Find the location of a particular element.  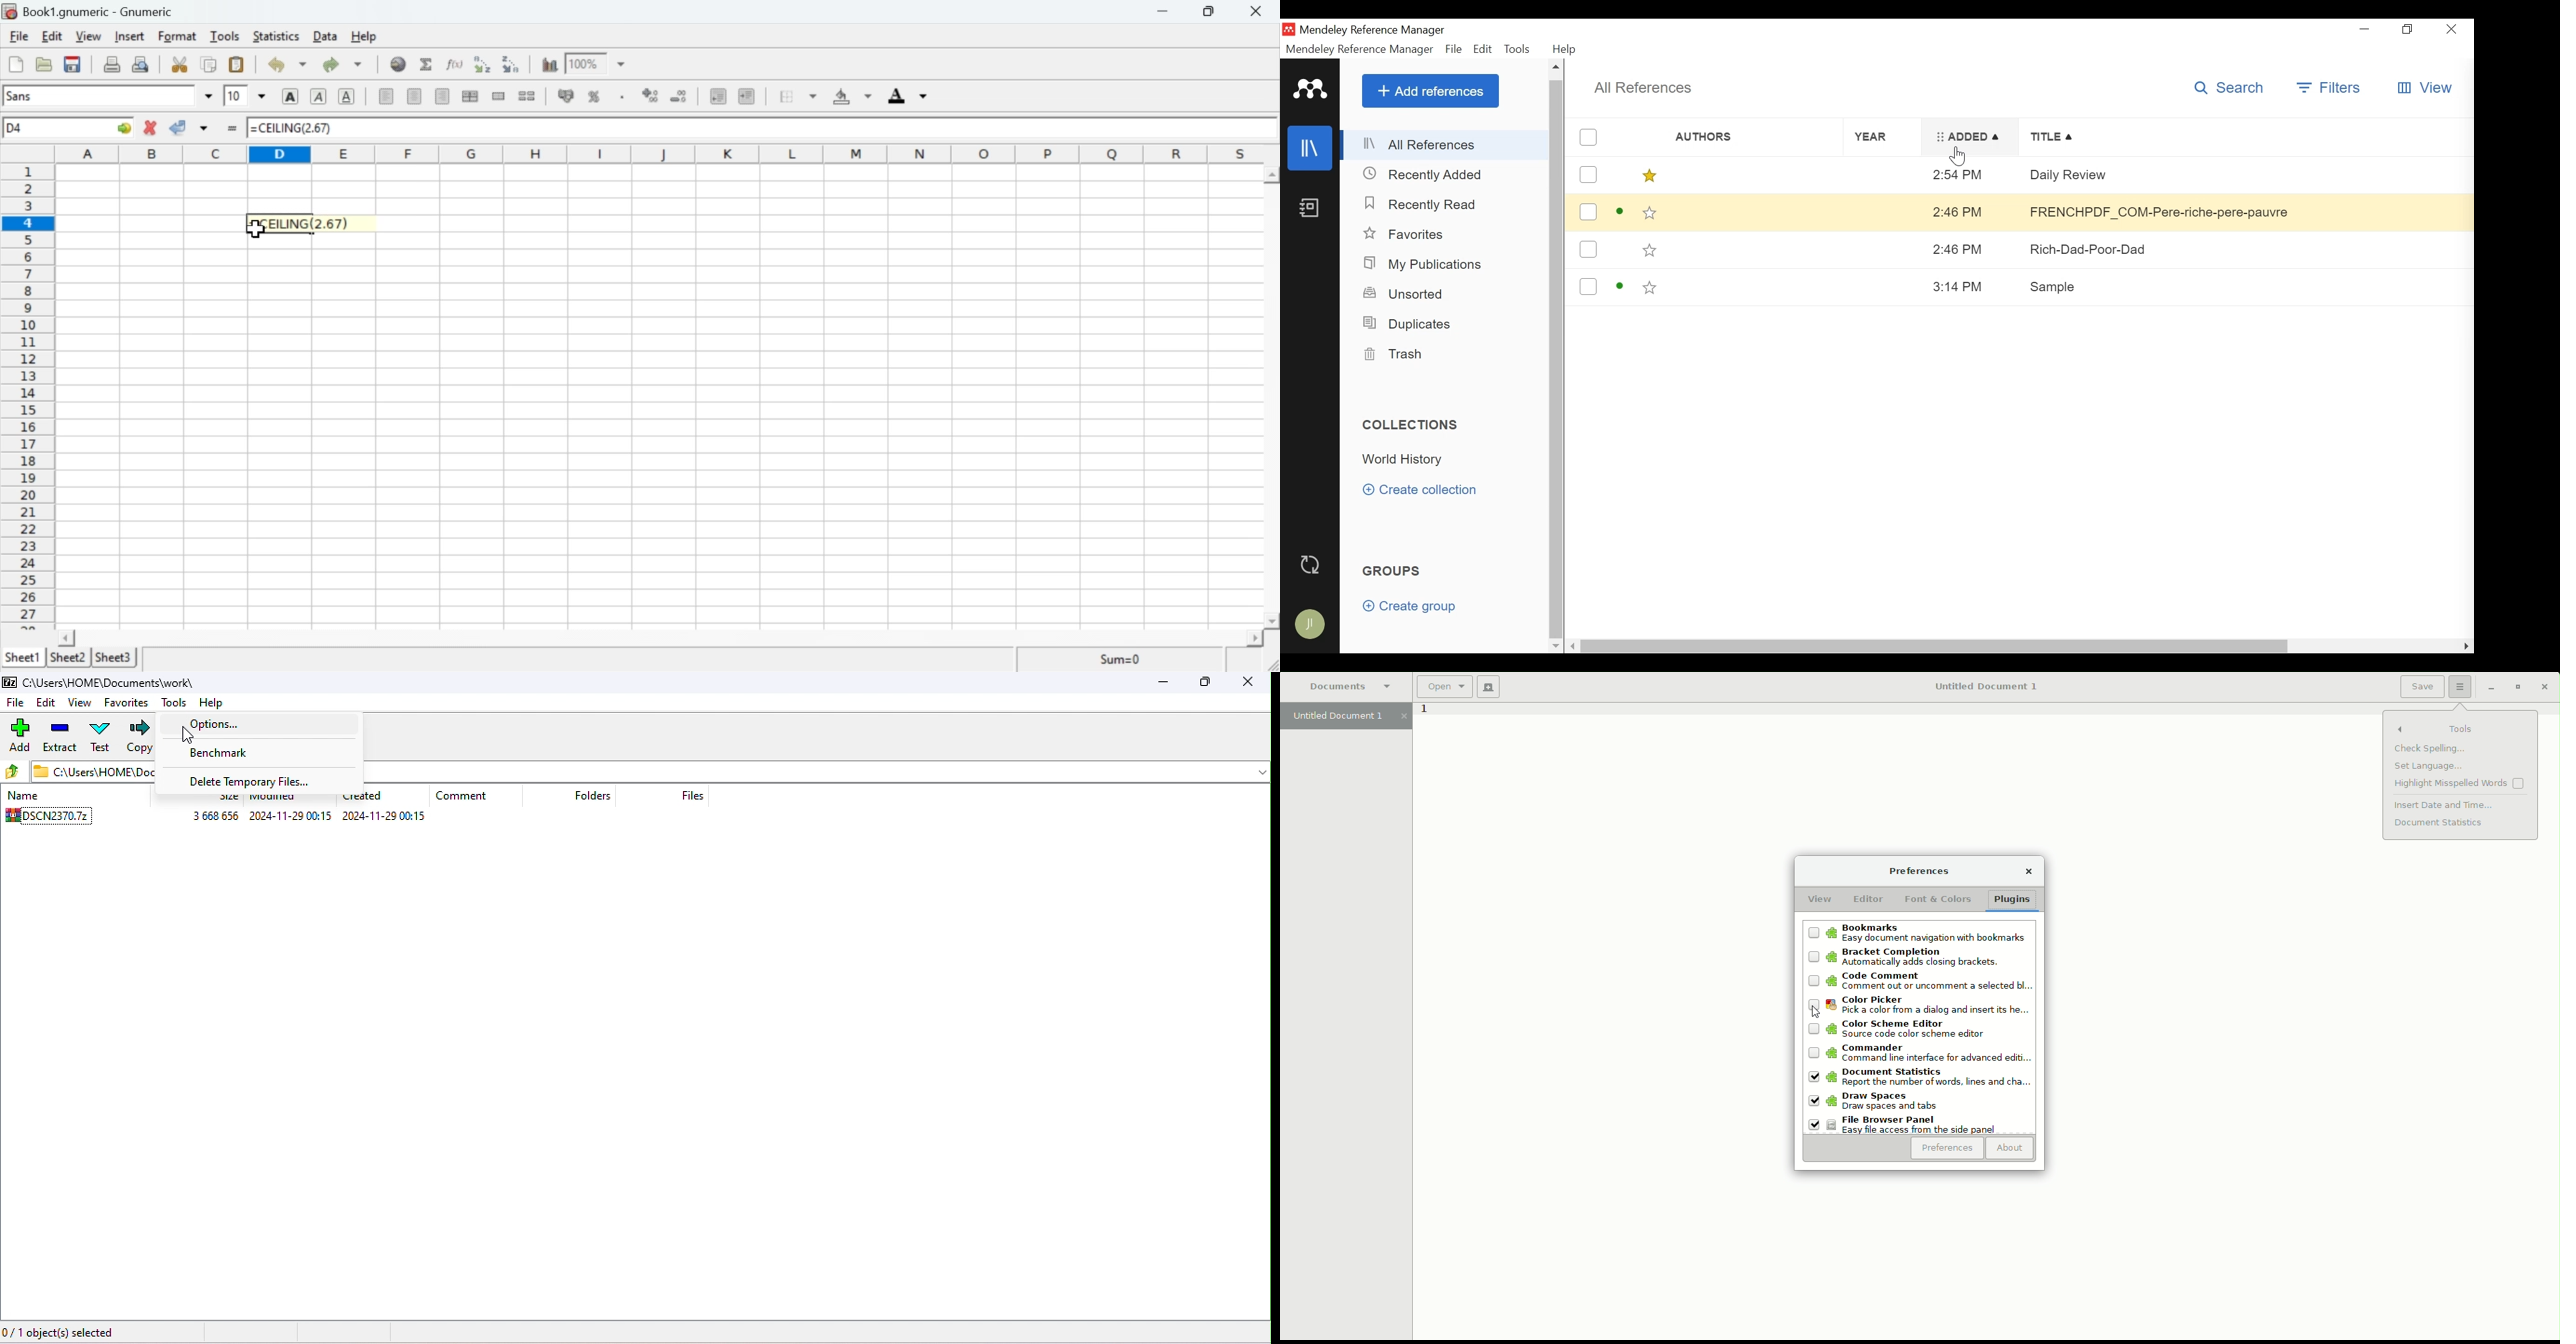

Groups is located at coordinates (1393, 572).